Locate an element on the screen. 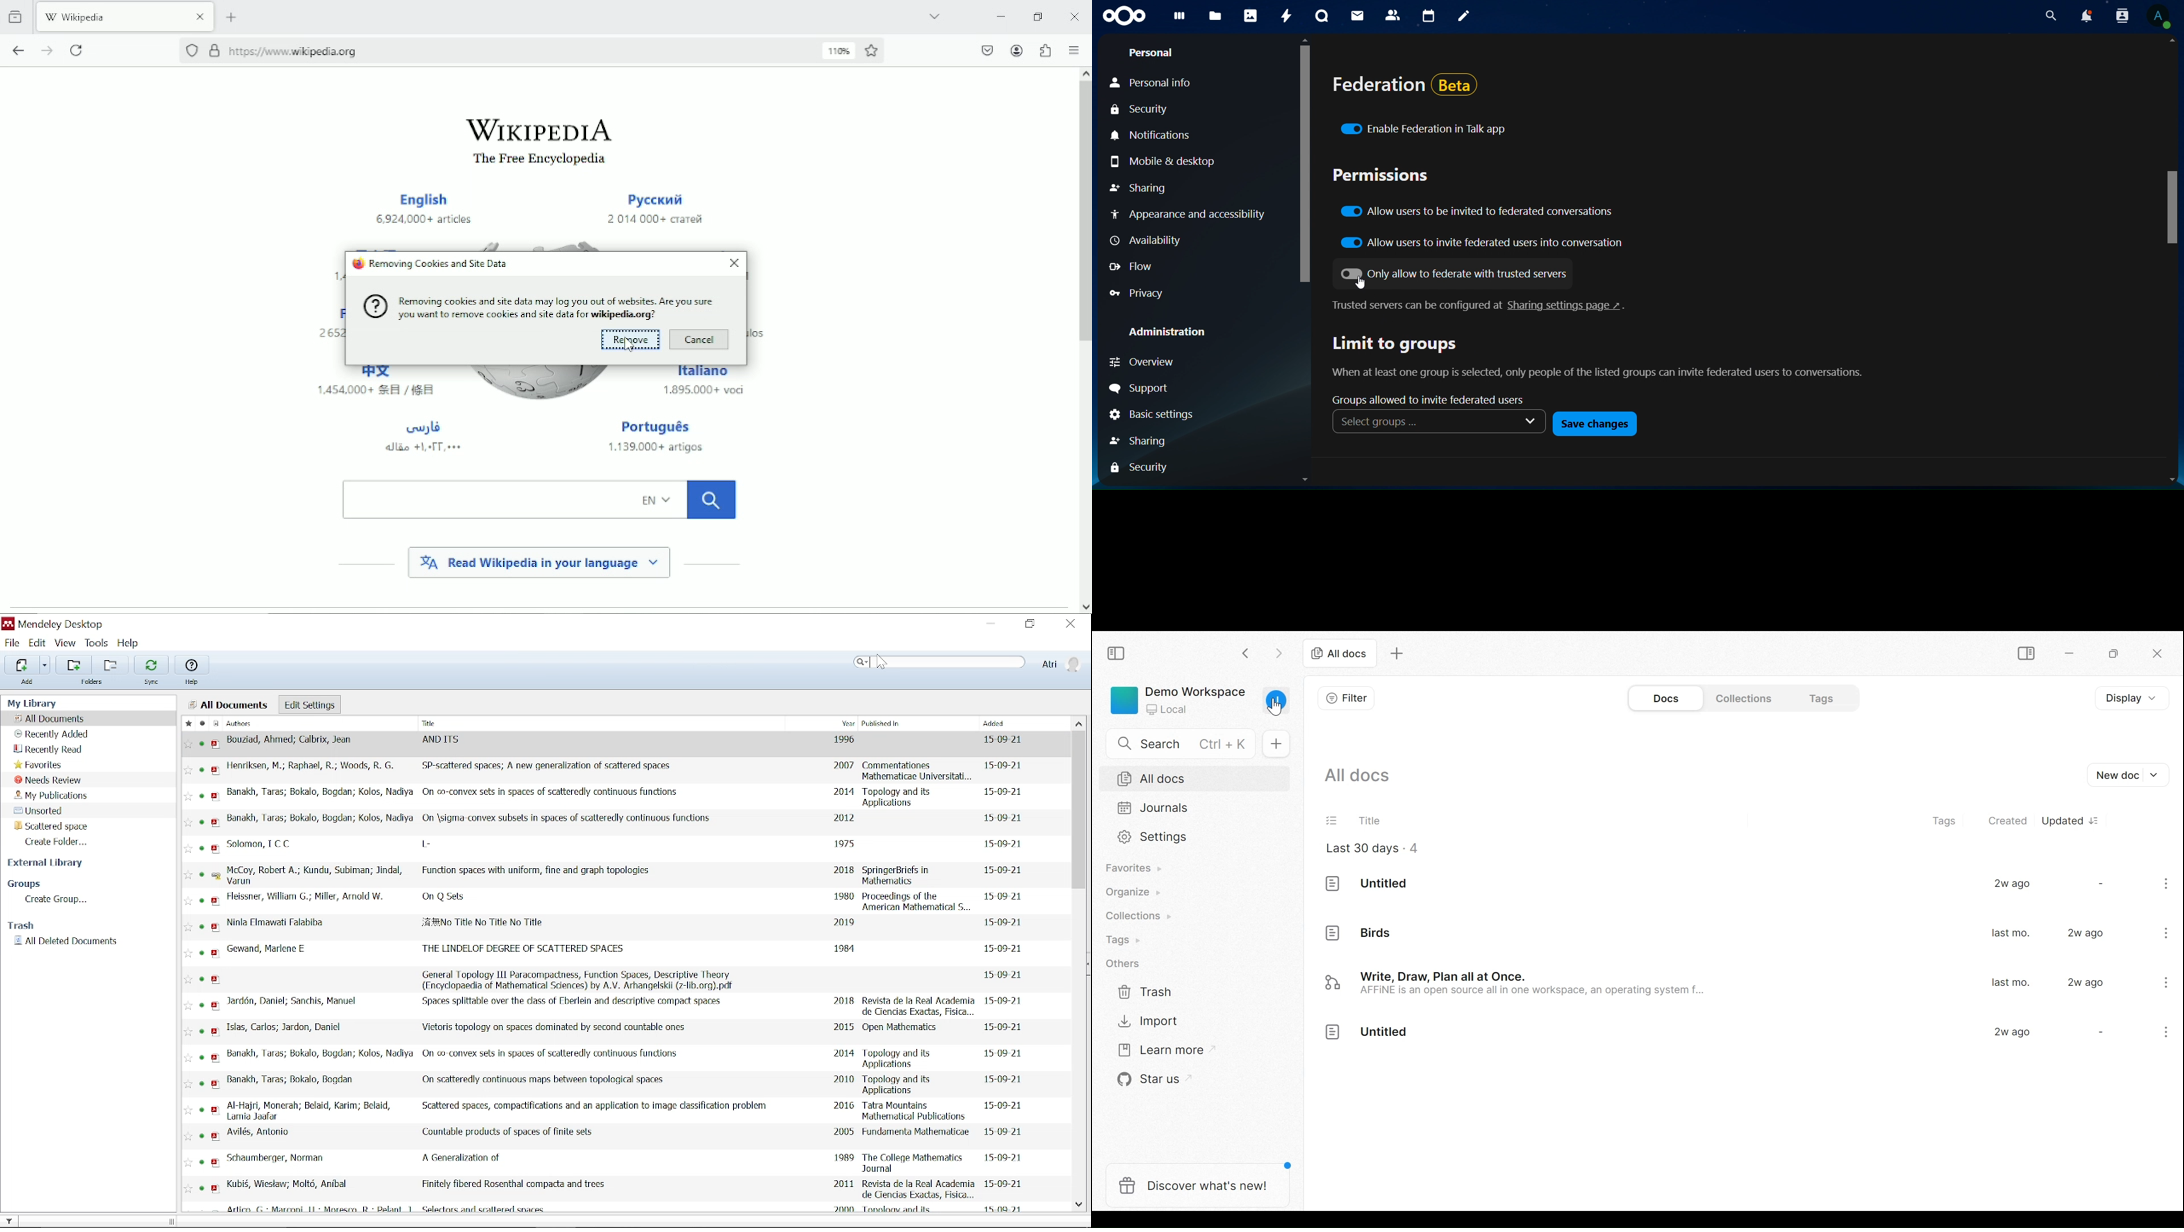 This screenshot has width=2184, height=1232. icon is located at coordinates (1332, 983).